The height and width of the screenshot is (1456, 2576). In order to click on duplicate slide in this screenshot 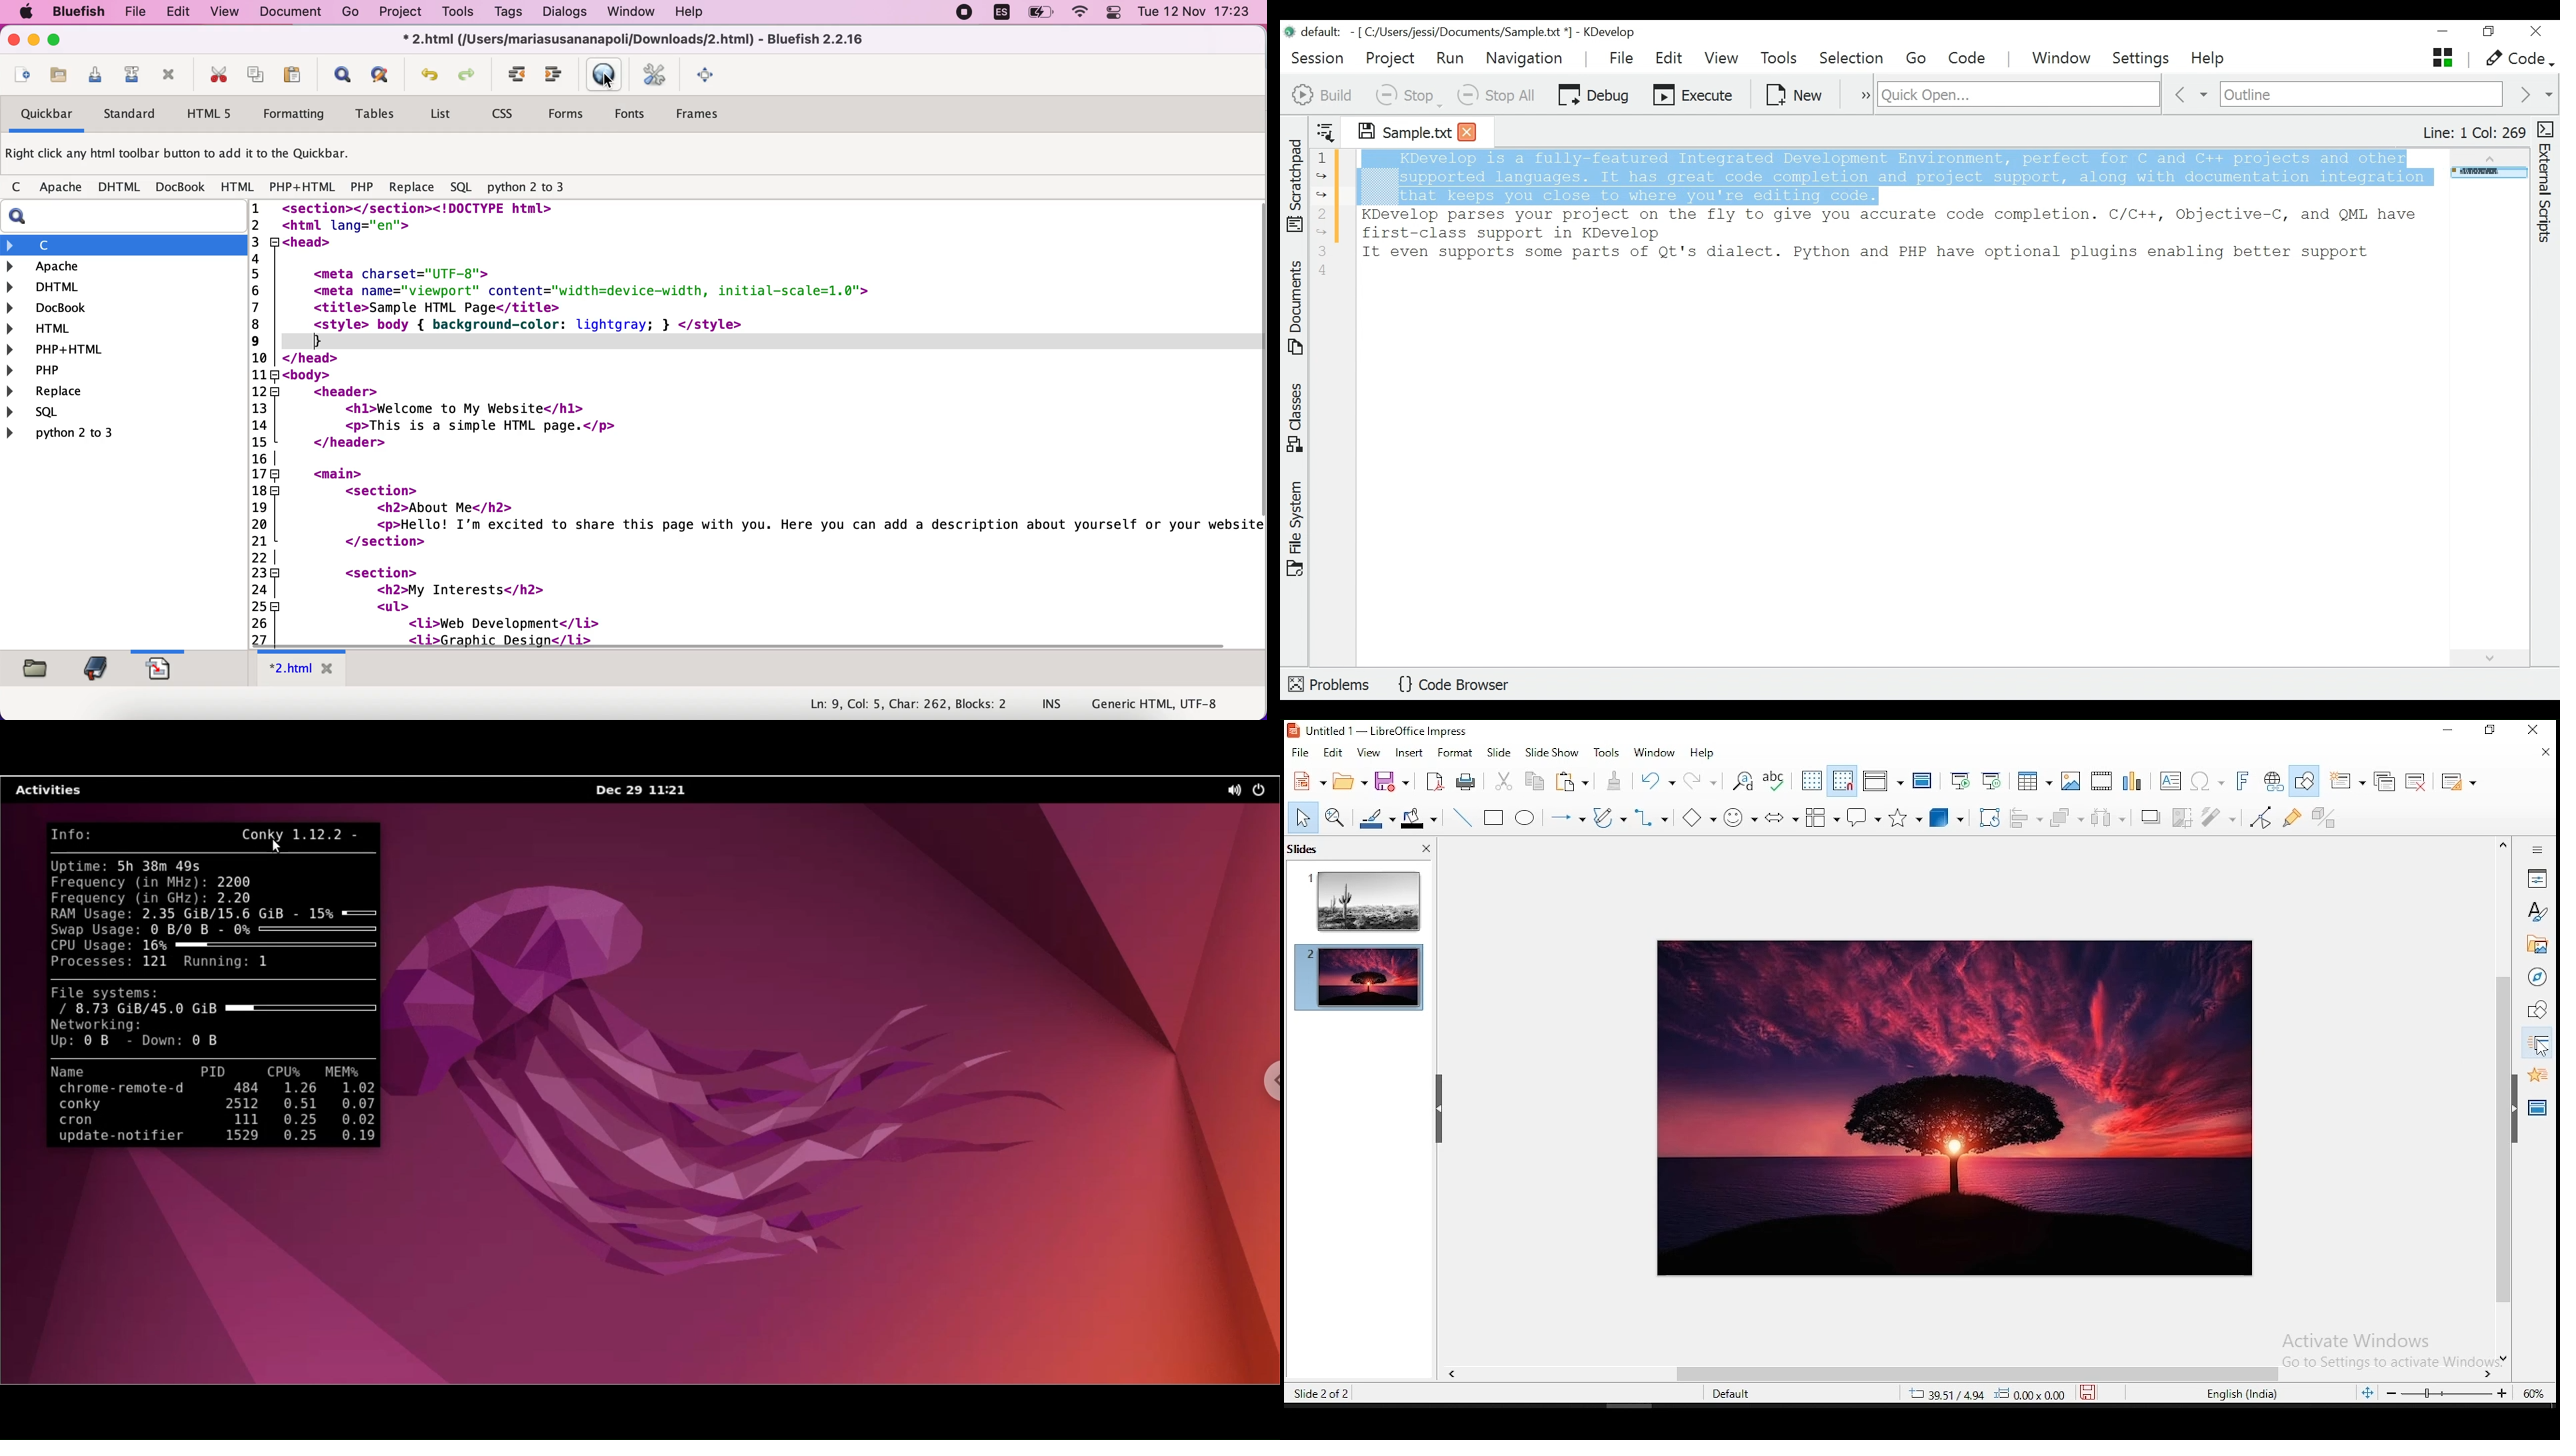, I will do `click(2384, 781)`.